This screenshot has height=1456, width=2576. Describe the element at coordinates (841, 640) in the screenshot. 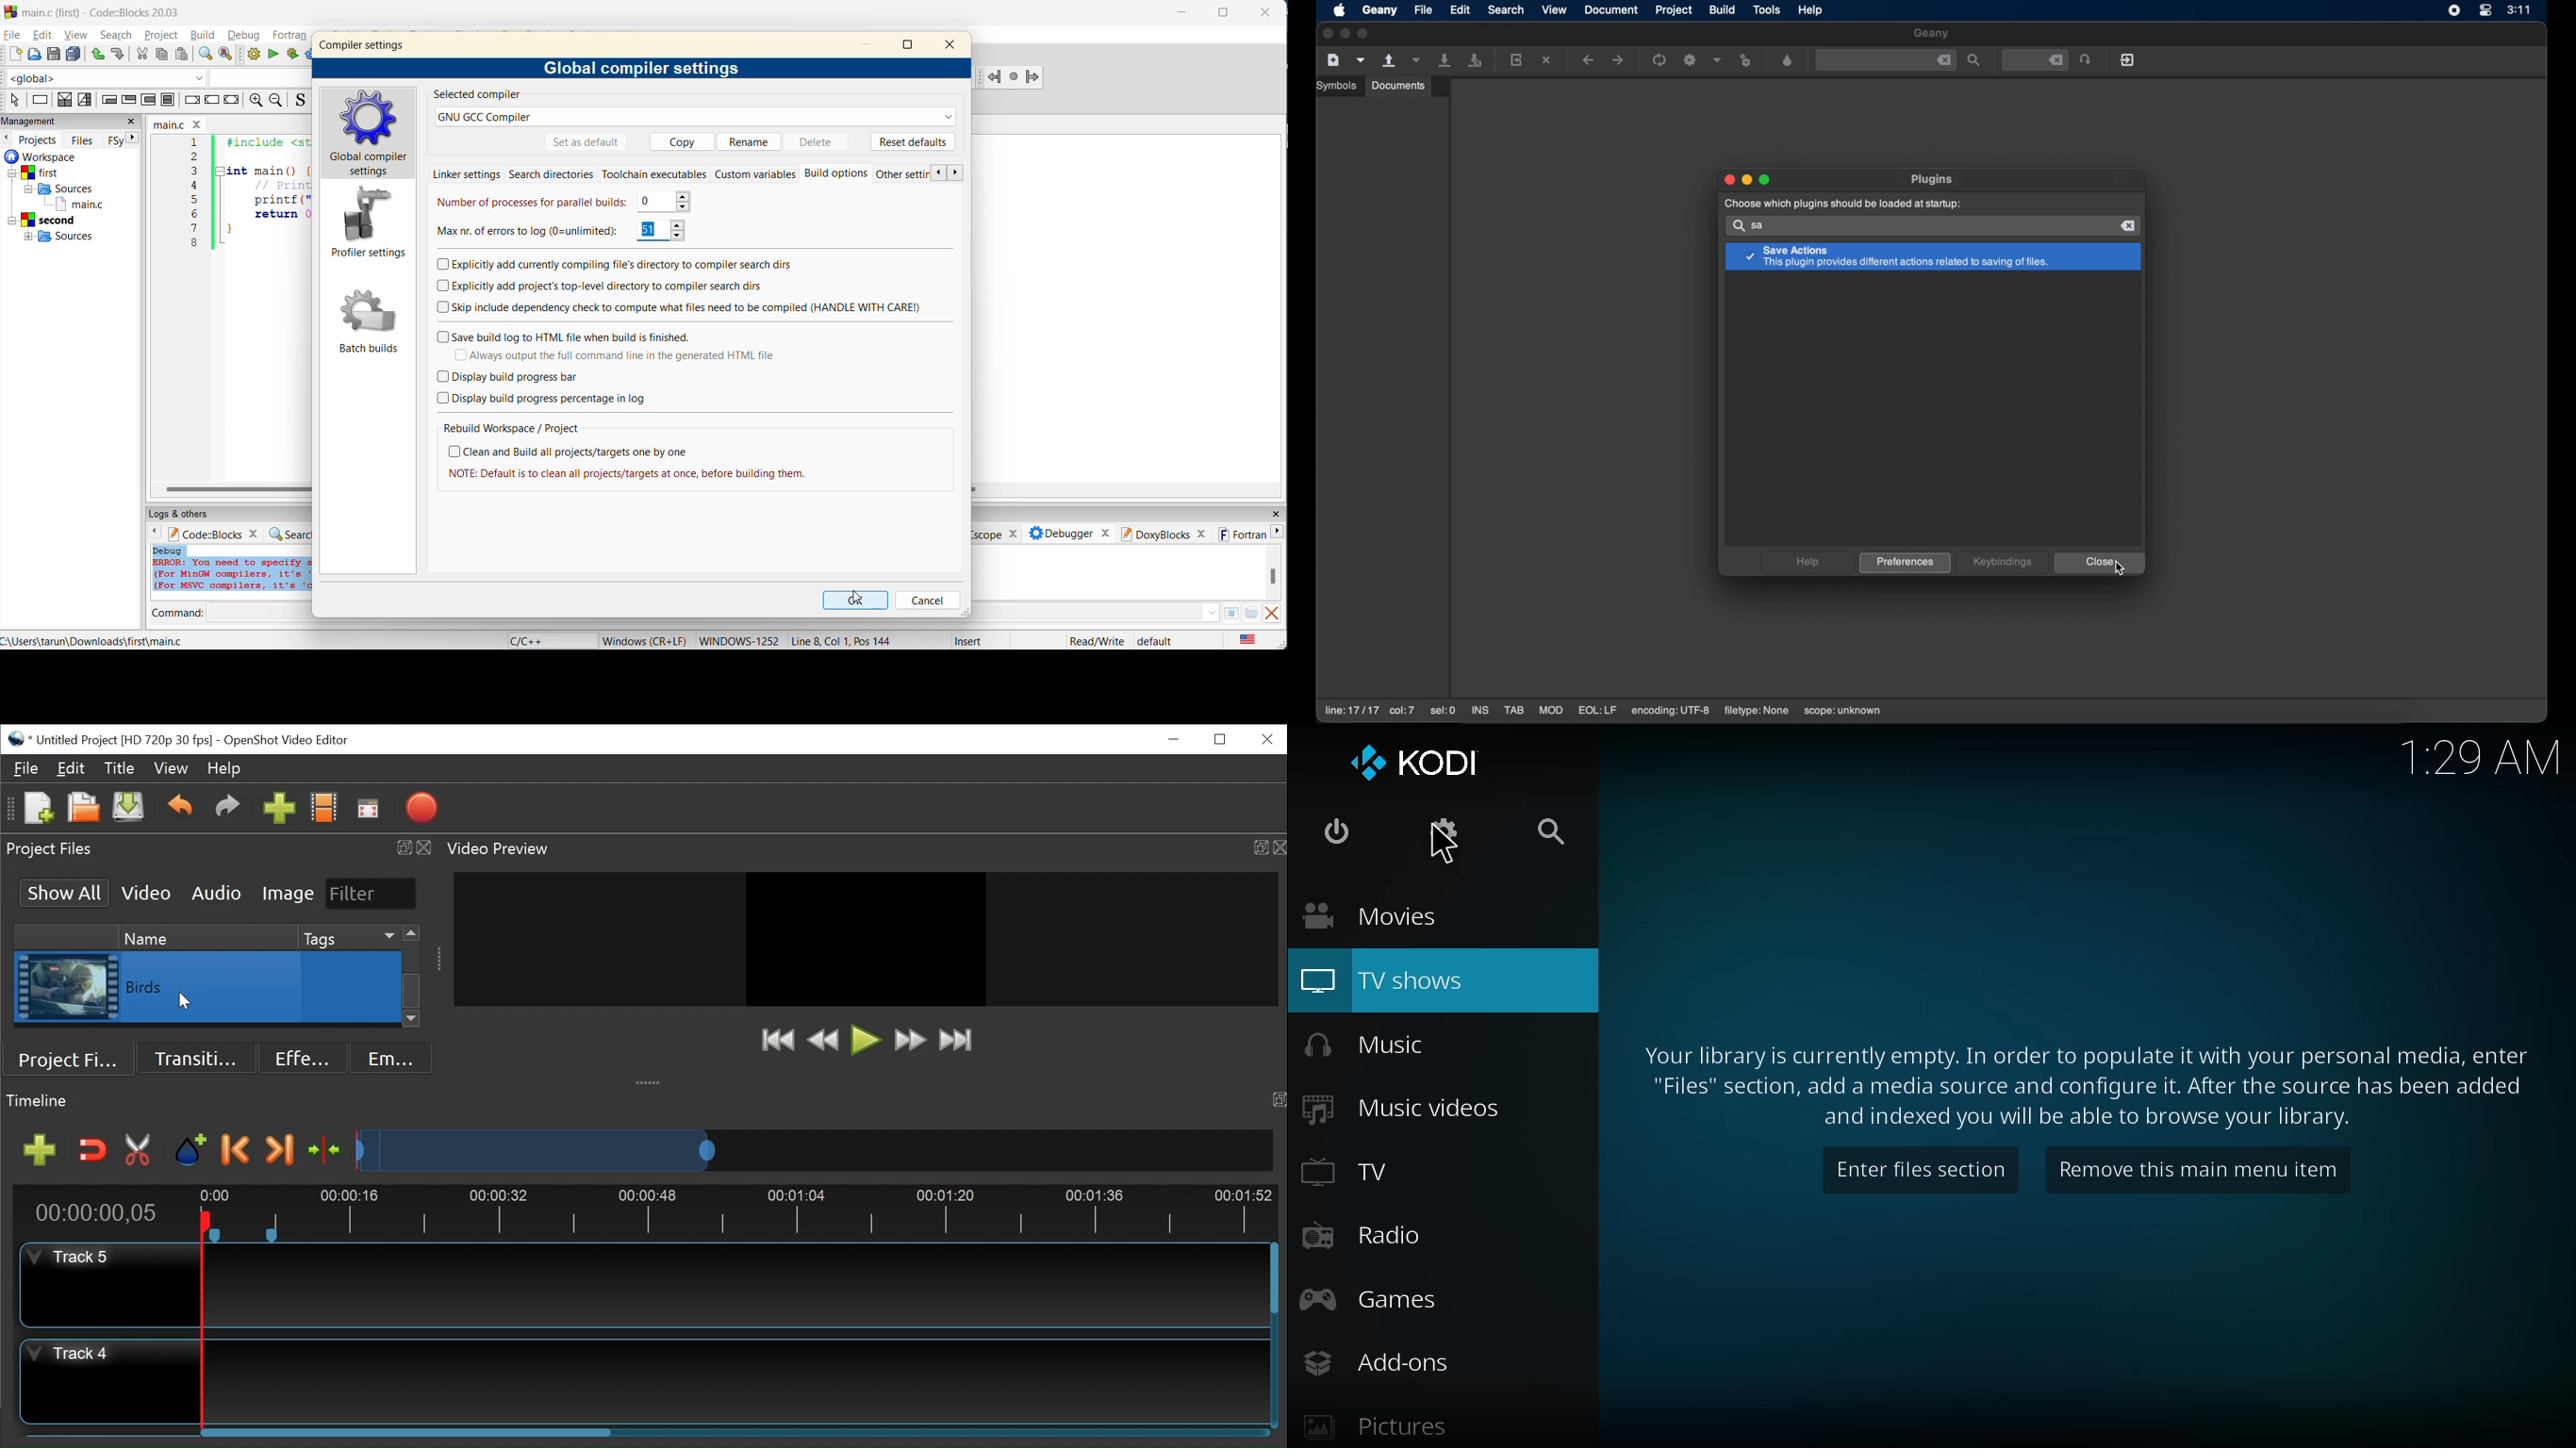

I see `Line 8, Col 1, Pos 144` at that location.